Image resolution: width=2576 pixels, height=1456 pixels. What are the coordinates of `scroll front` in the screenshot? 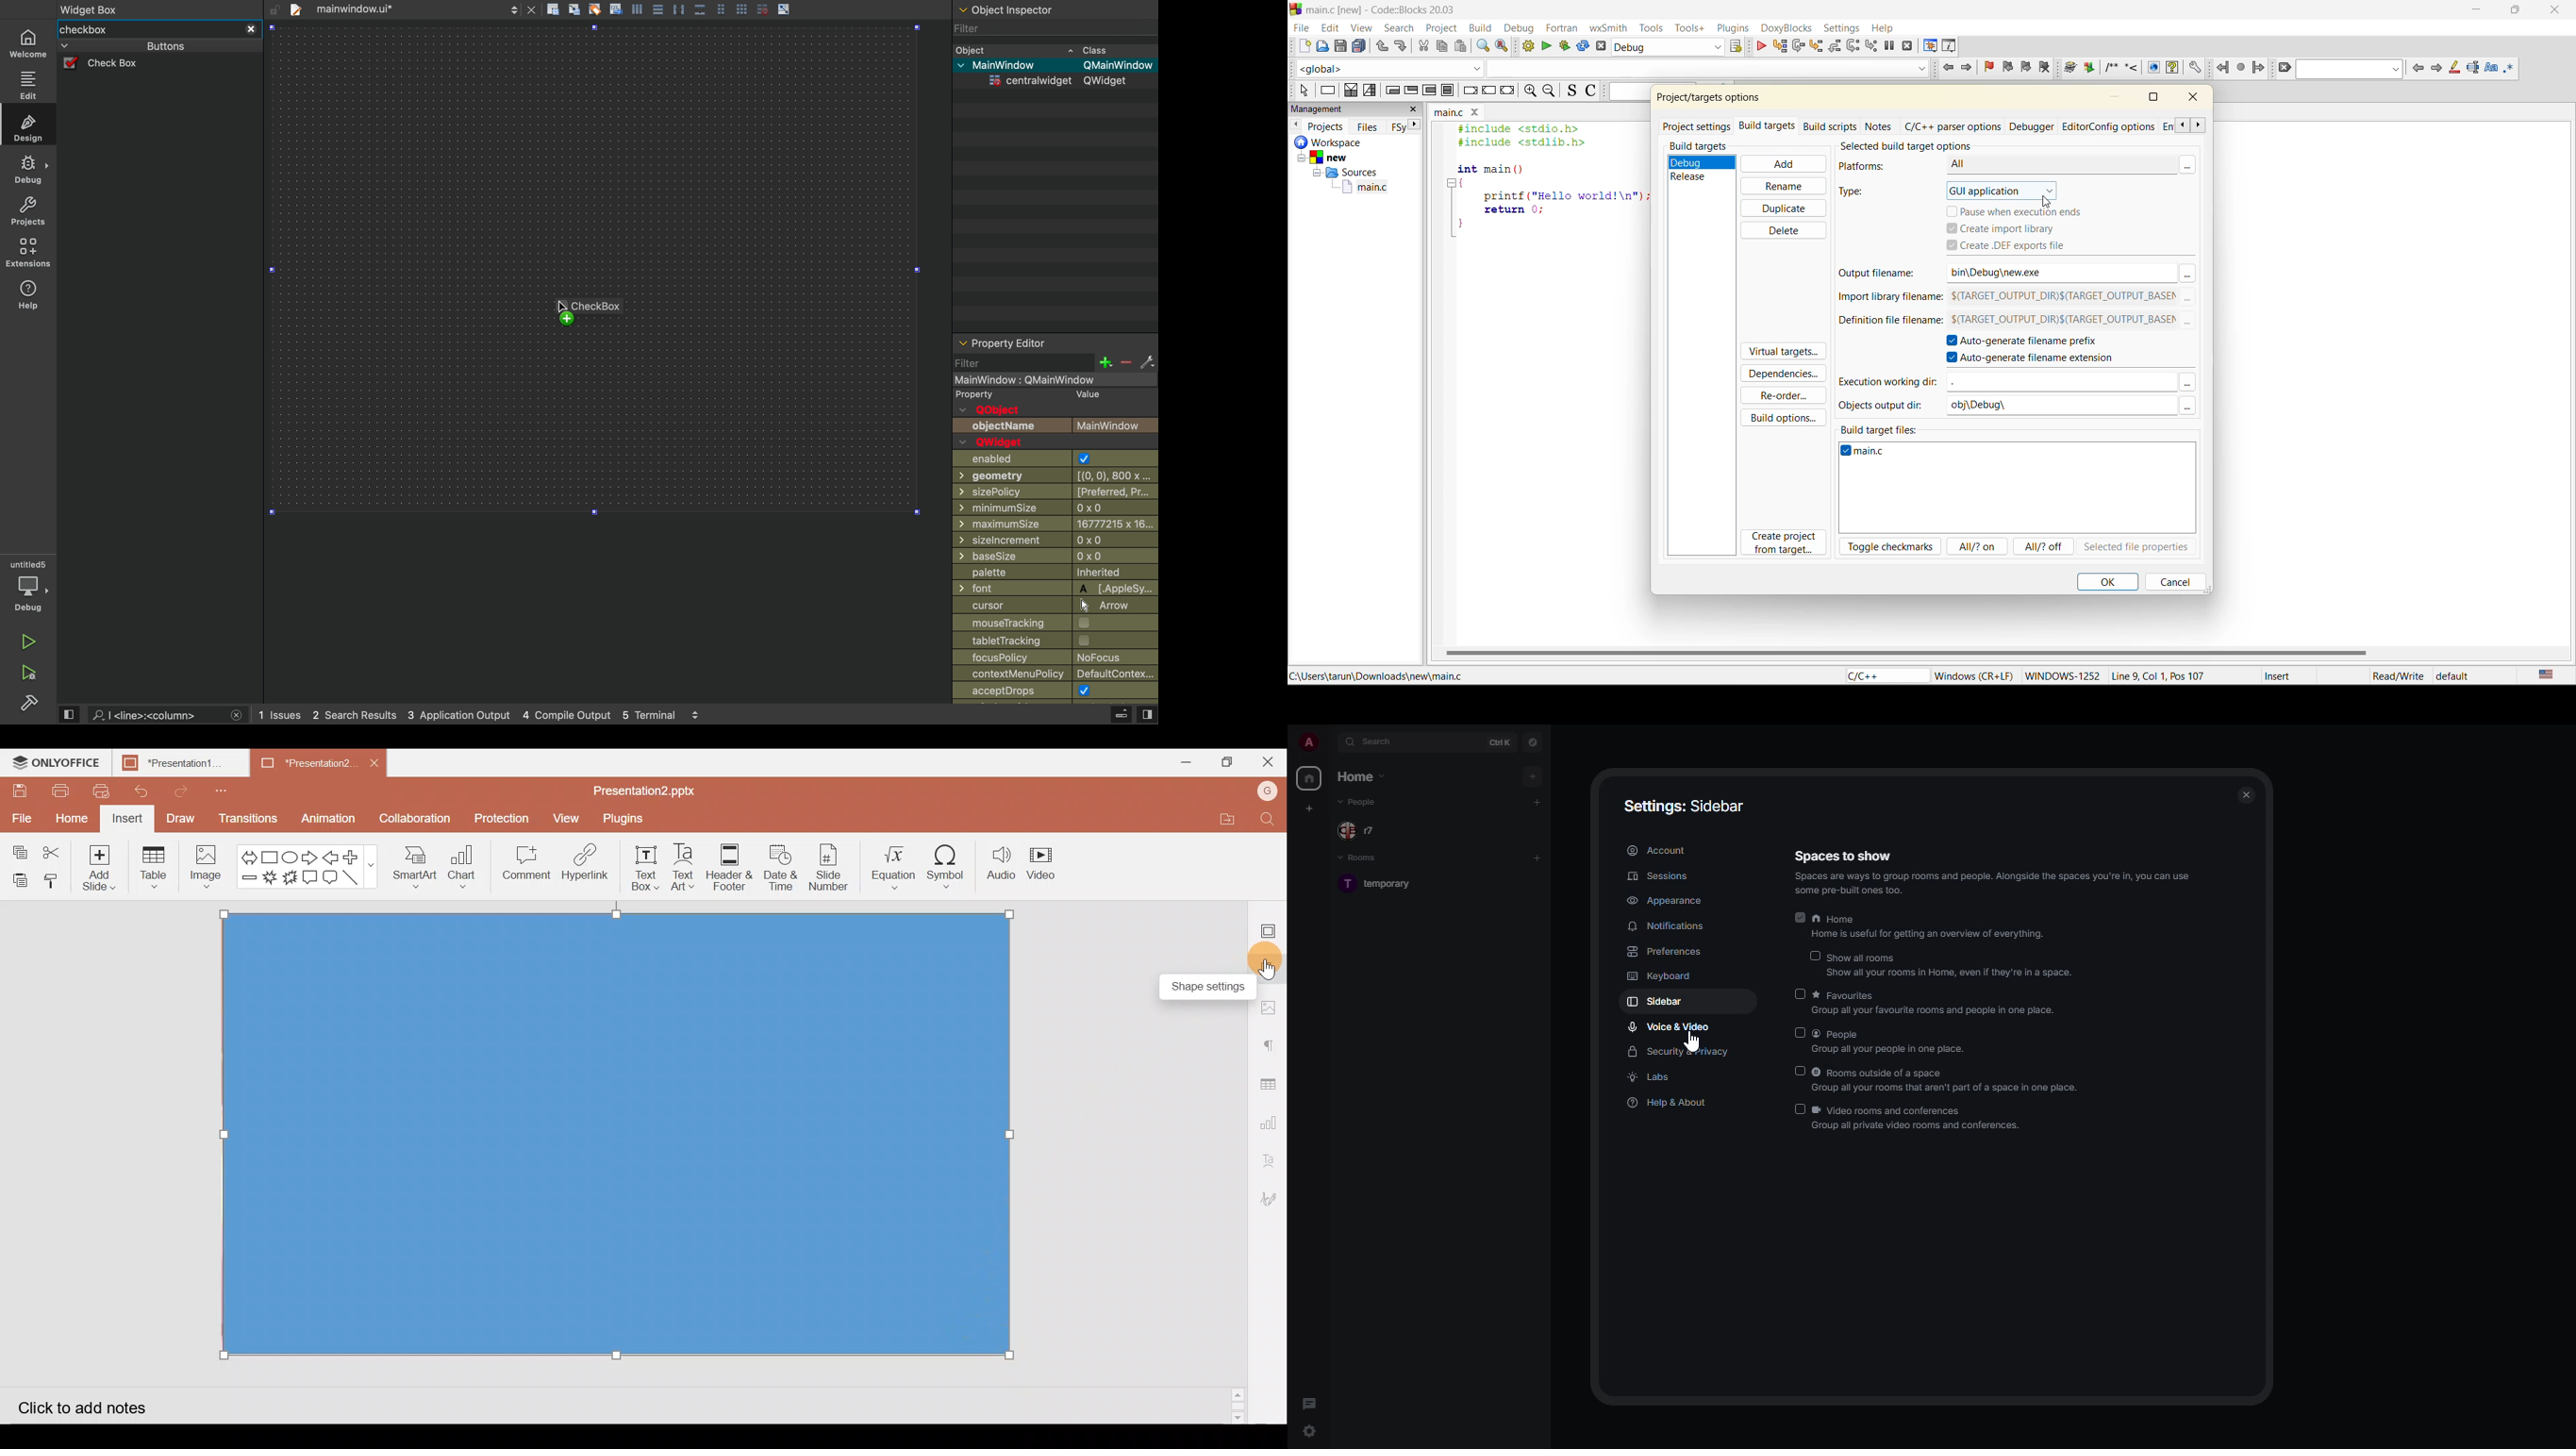 It's located at (2198, 127).